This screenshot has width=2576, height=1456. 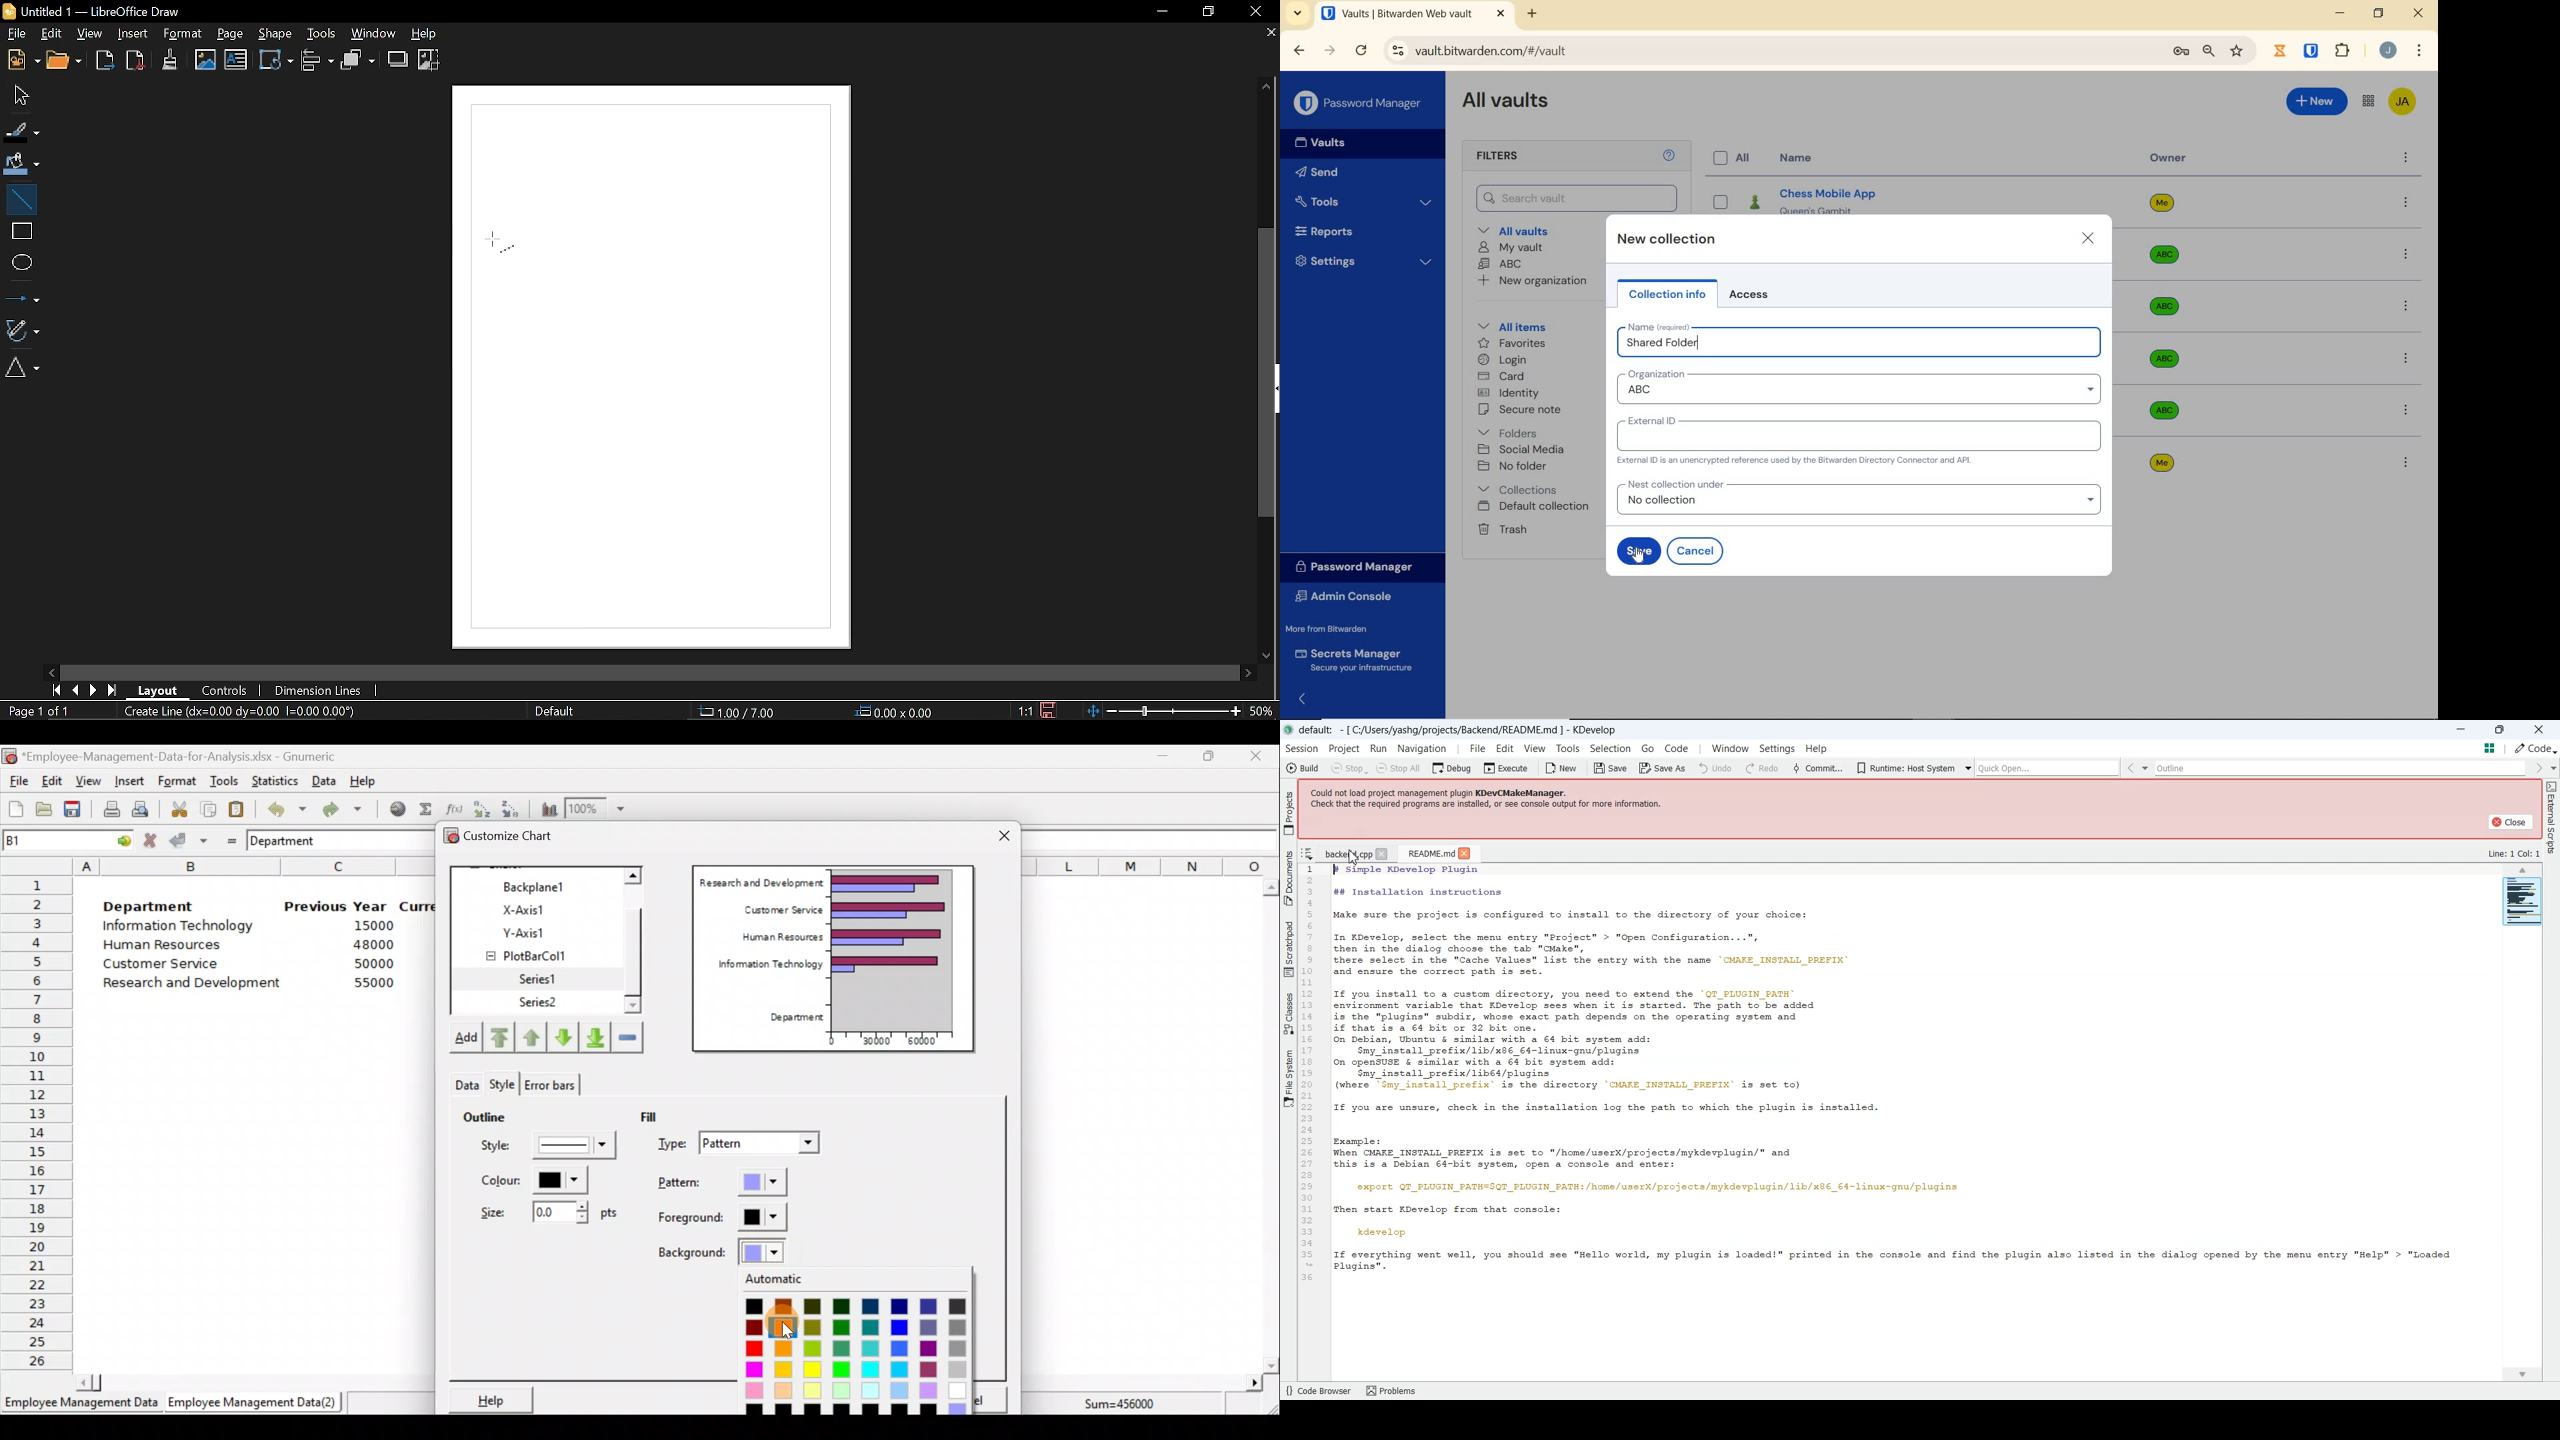 What do you see at coordinates (723, 1251) in the screenshot?
I see `Background` at bounding box center [723, 1251].